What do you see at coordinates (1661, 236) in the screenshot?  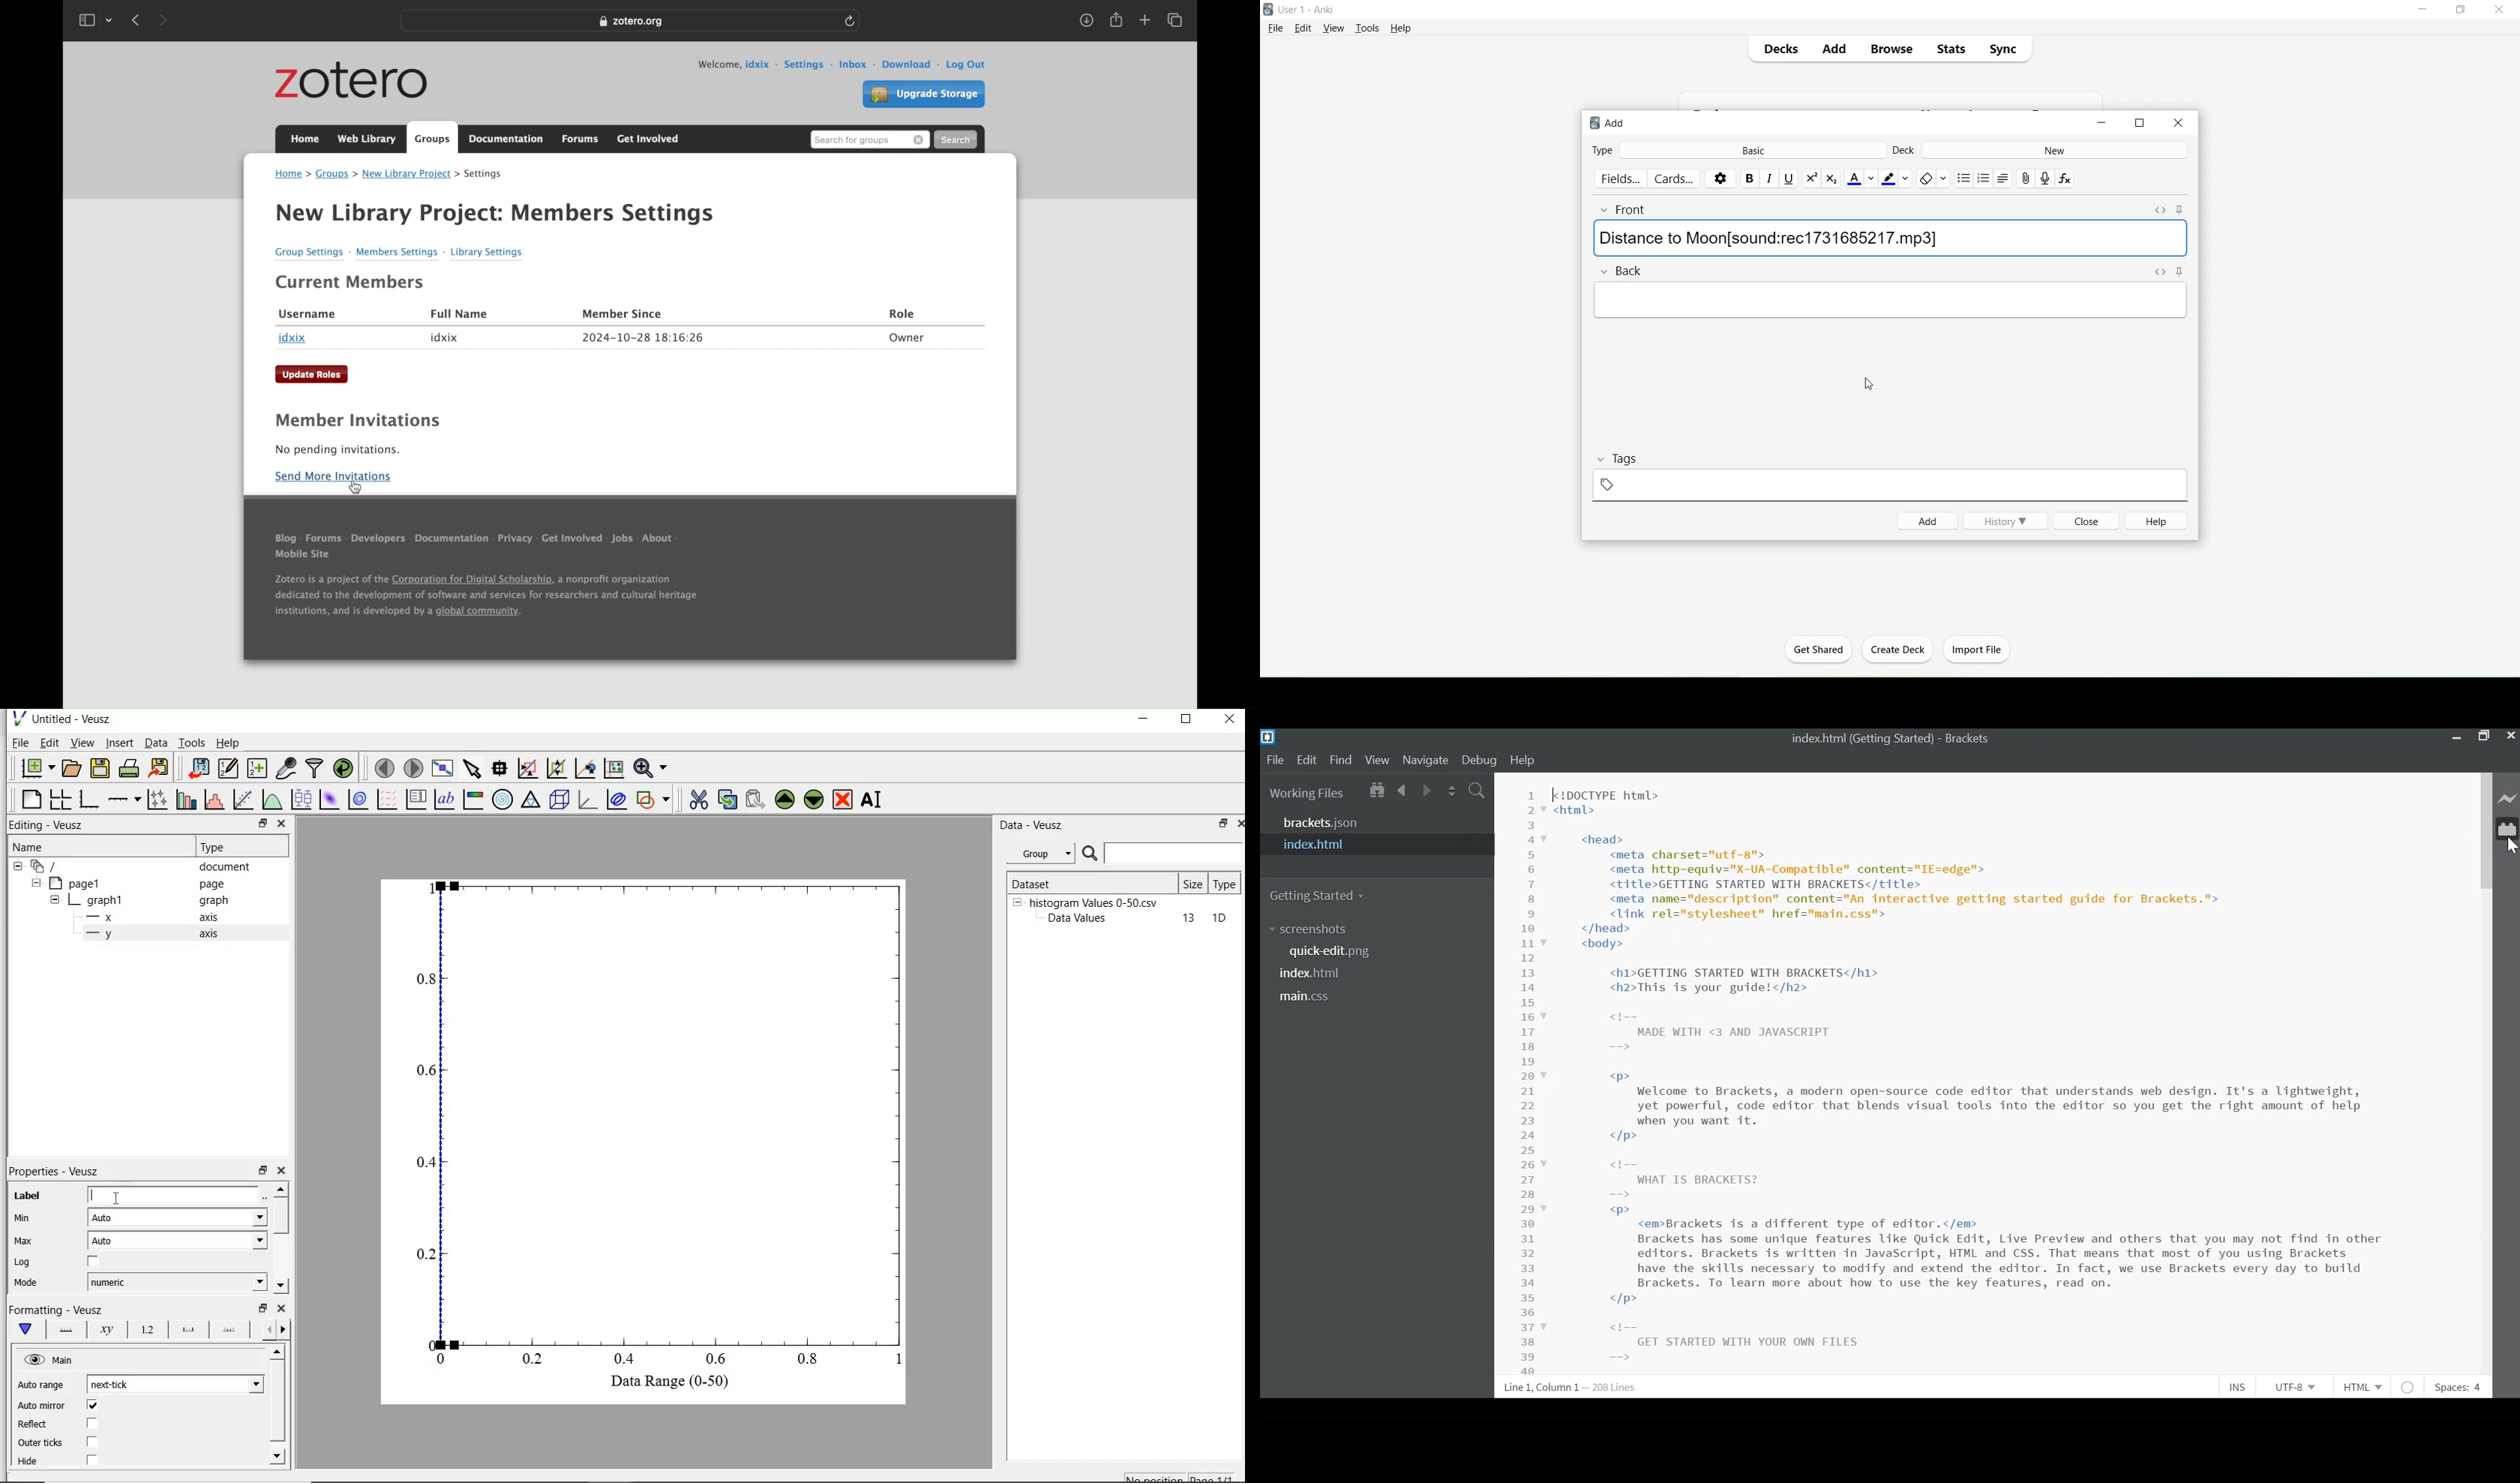 I see `Distance to Moon` at bounding box center [1661, 236].